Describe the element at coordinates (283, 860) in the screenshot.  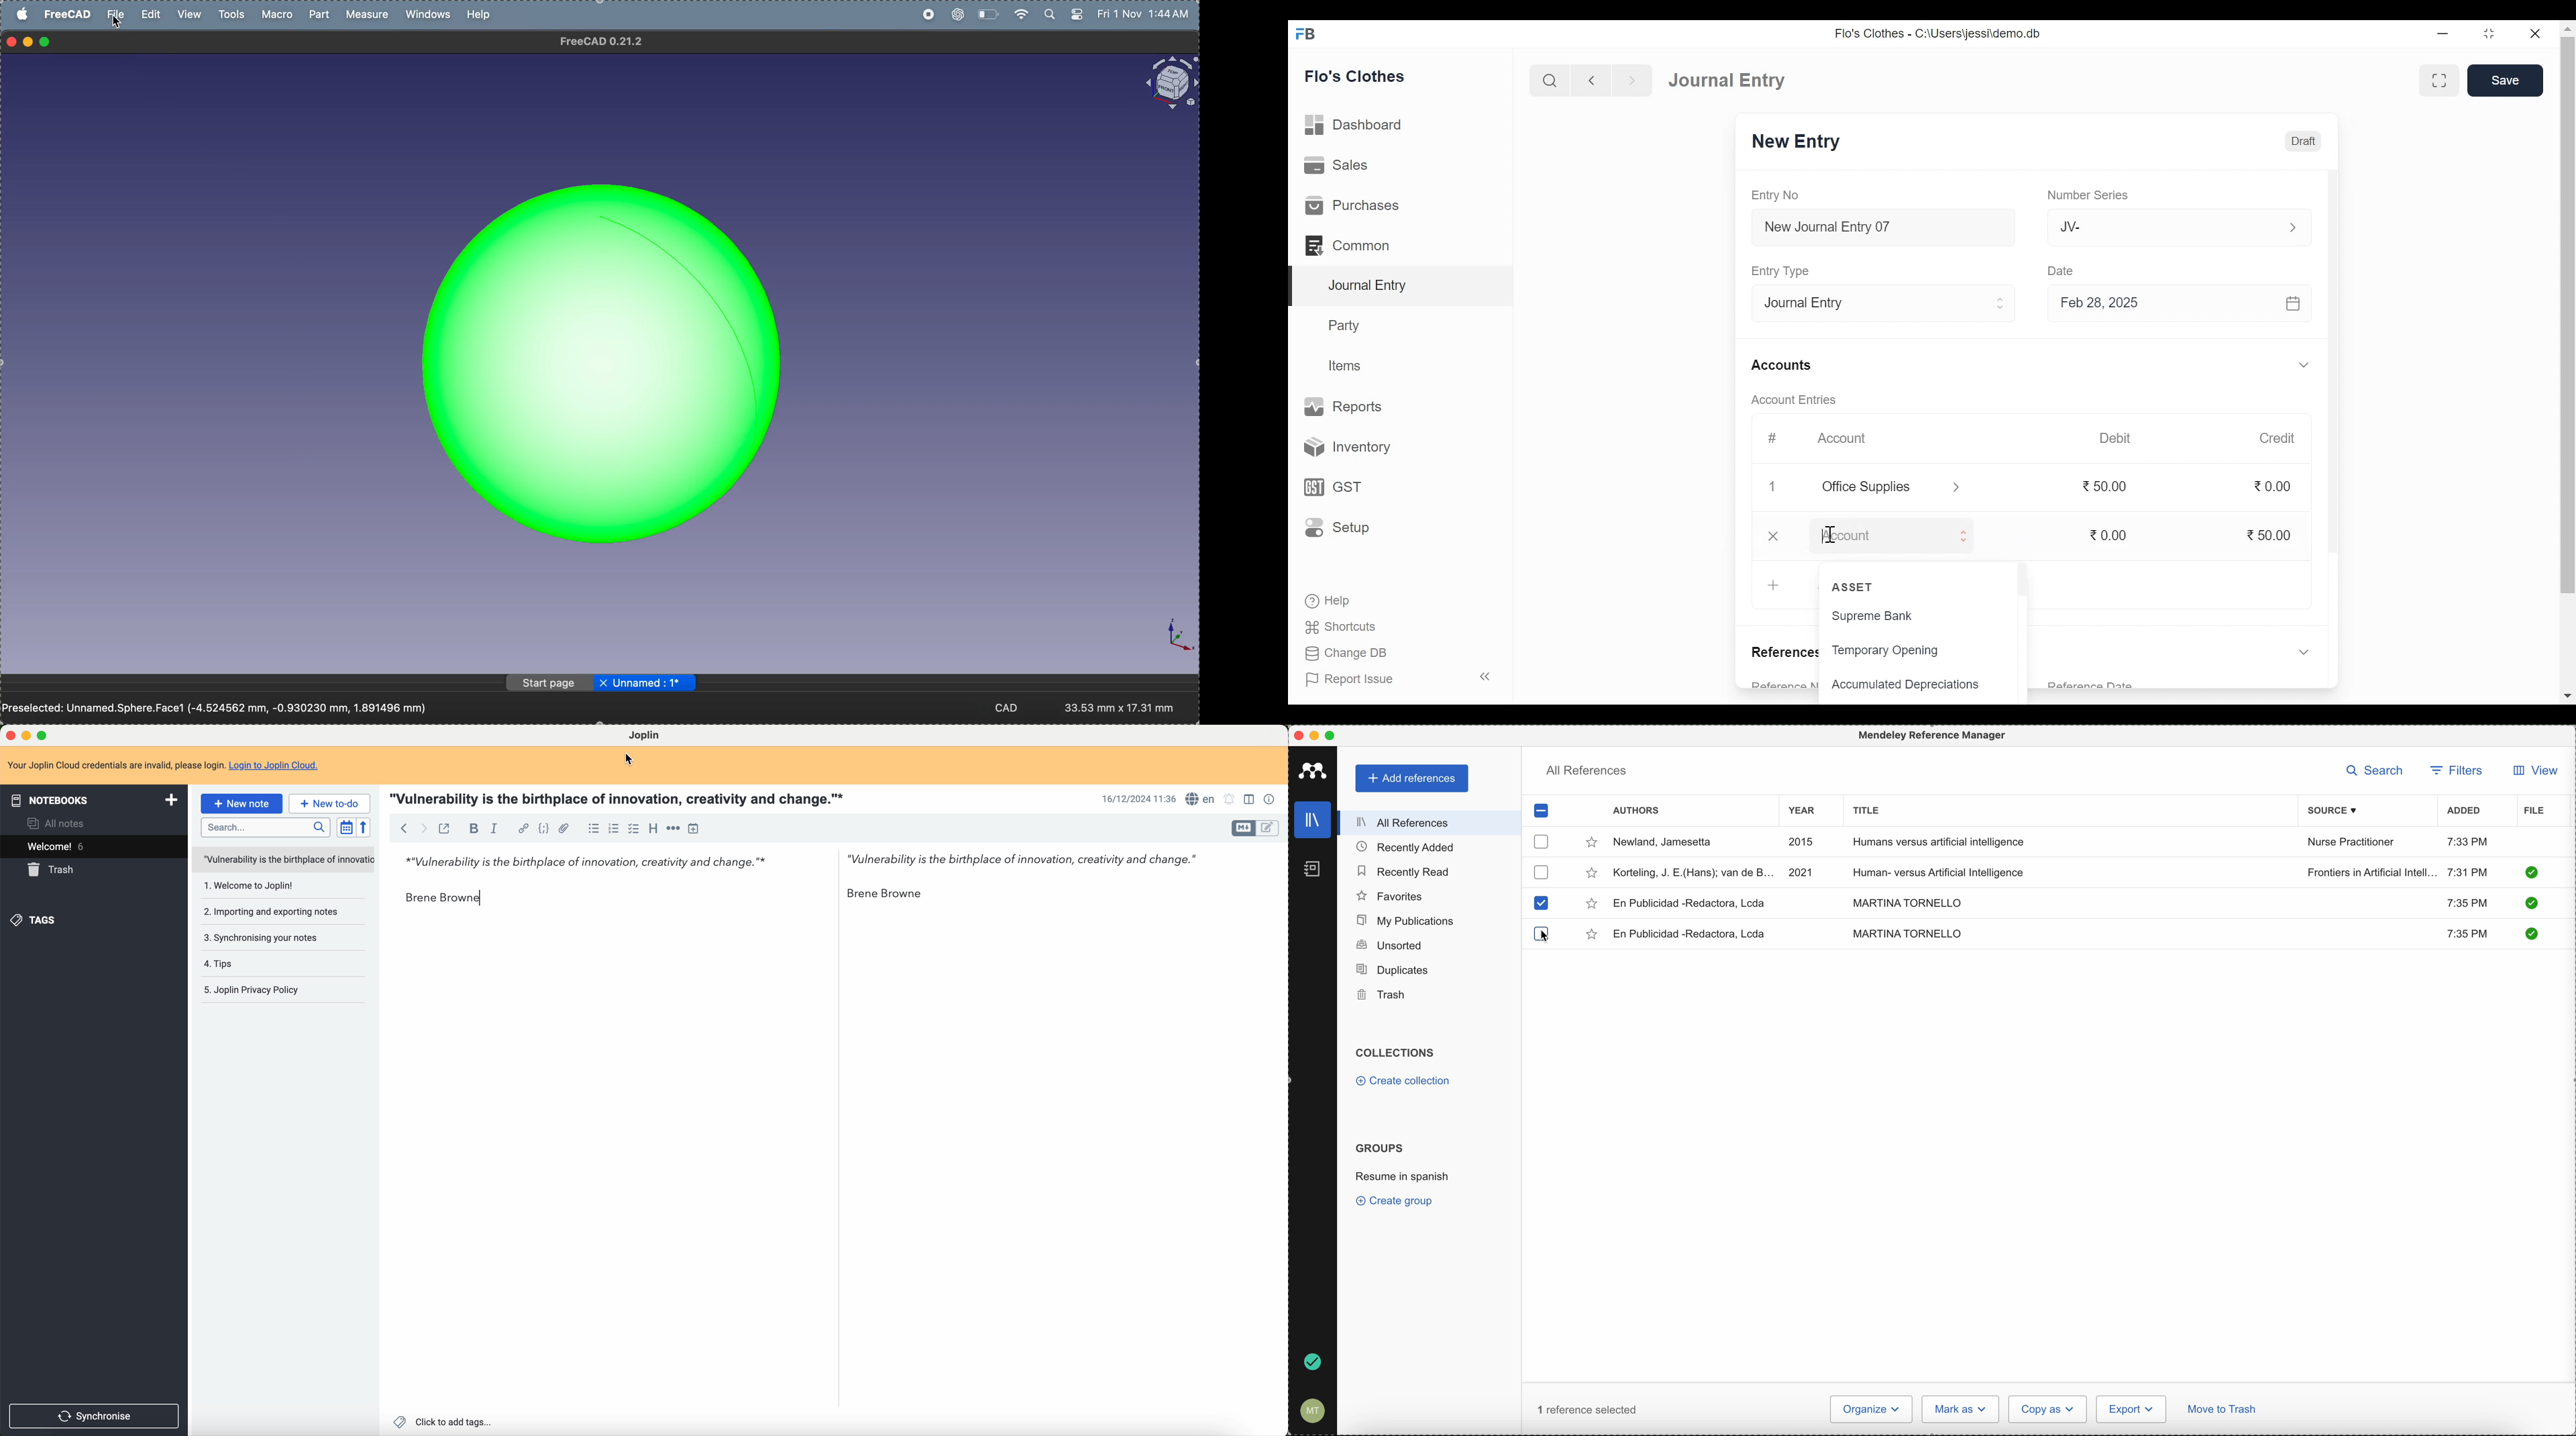
I see `untitled` at that location.